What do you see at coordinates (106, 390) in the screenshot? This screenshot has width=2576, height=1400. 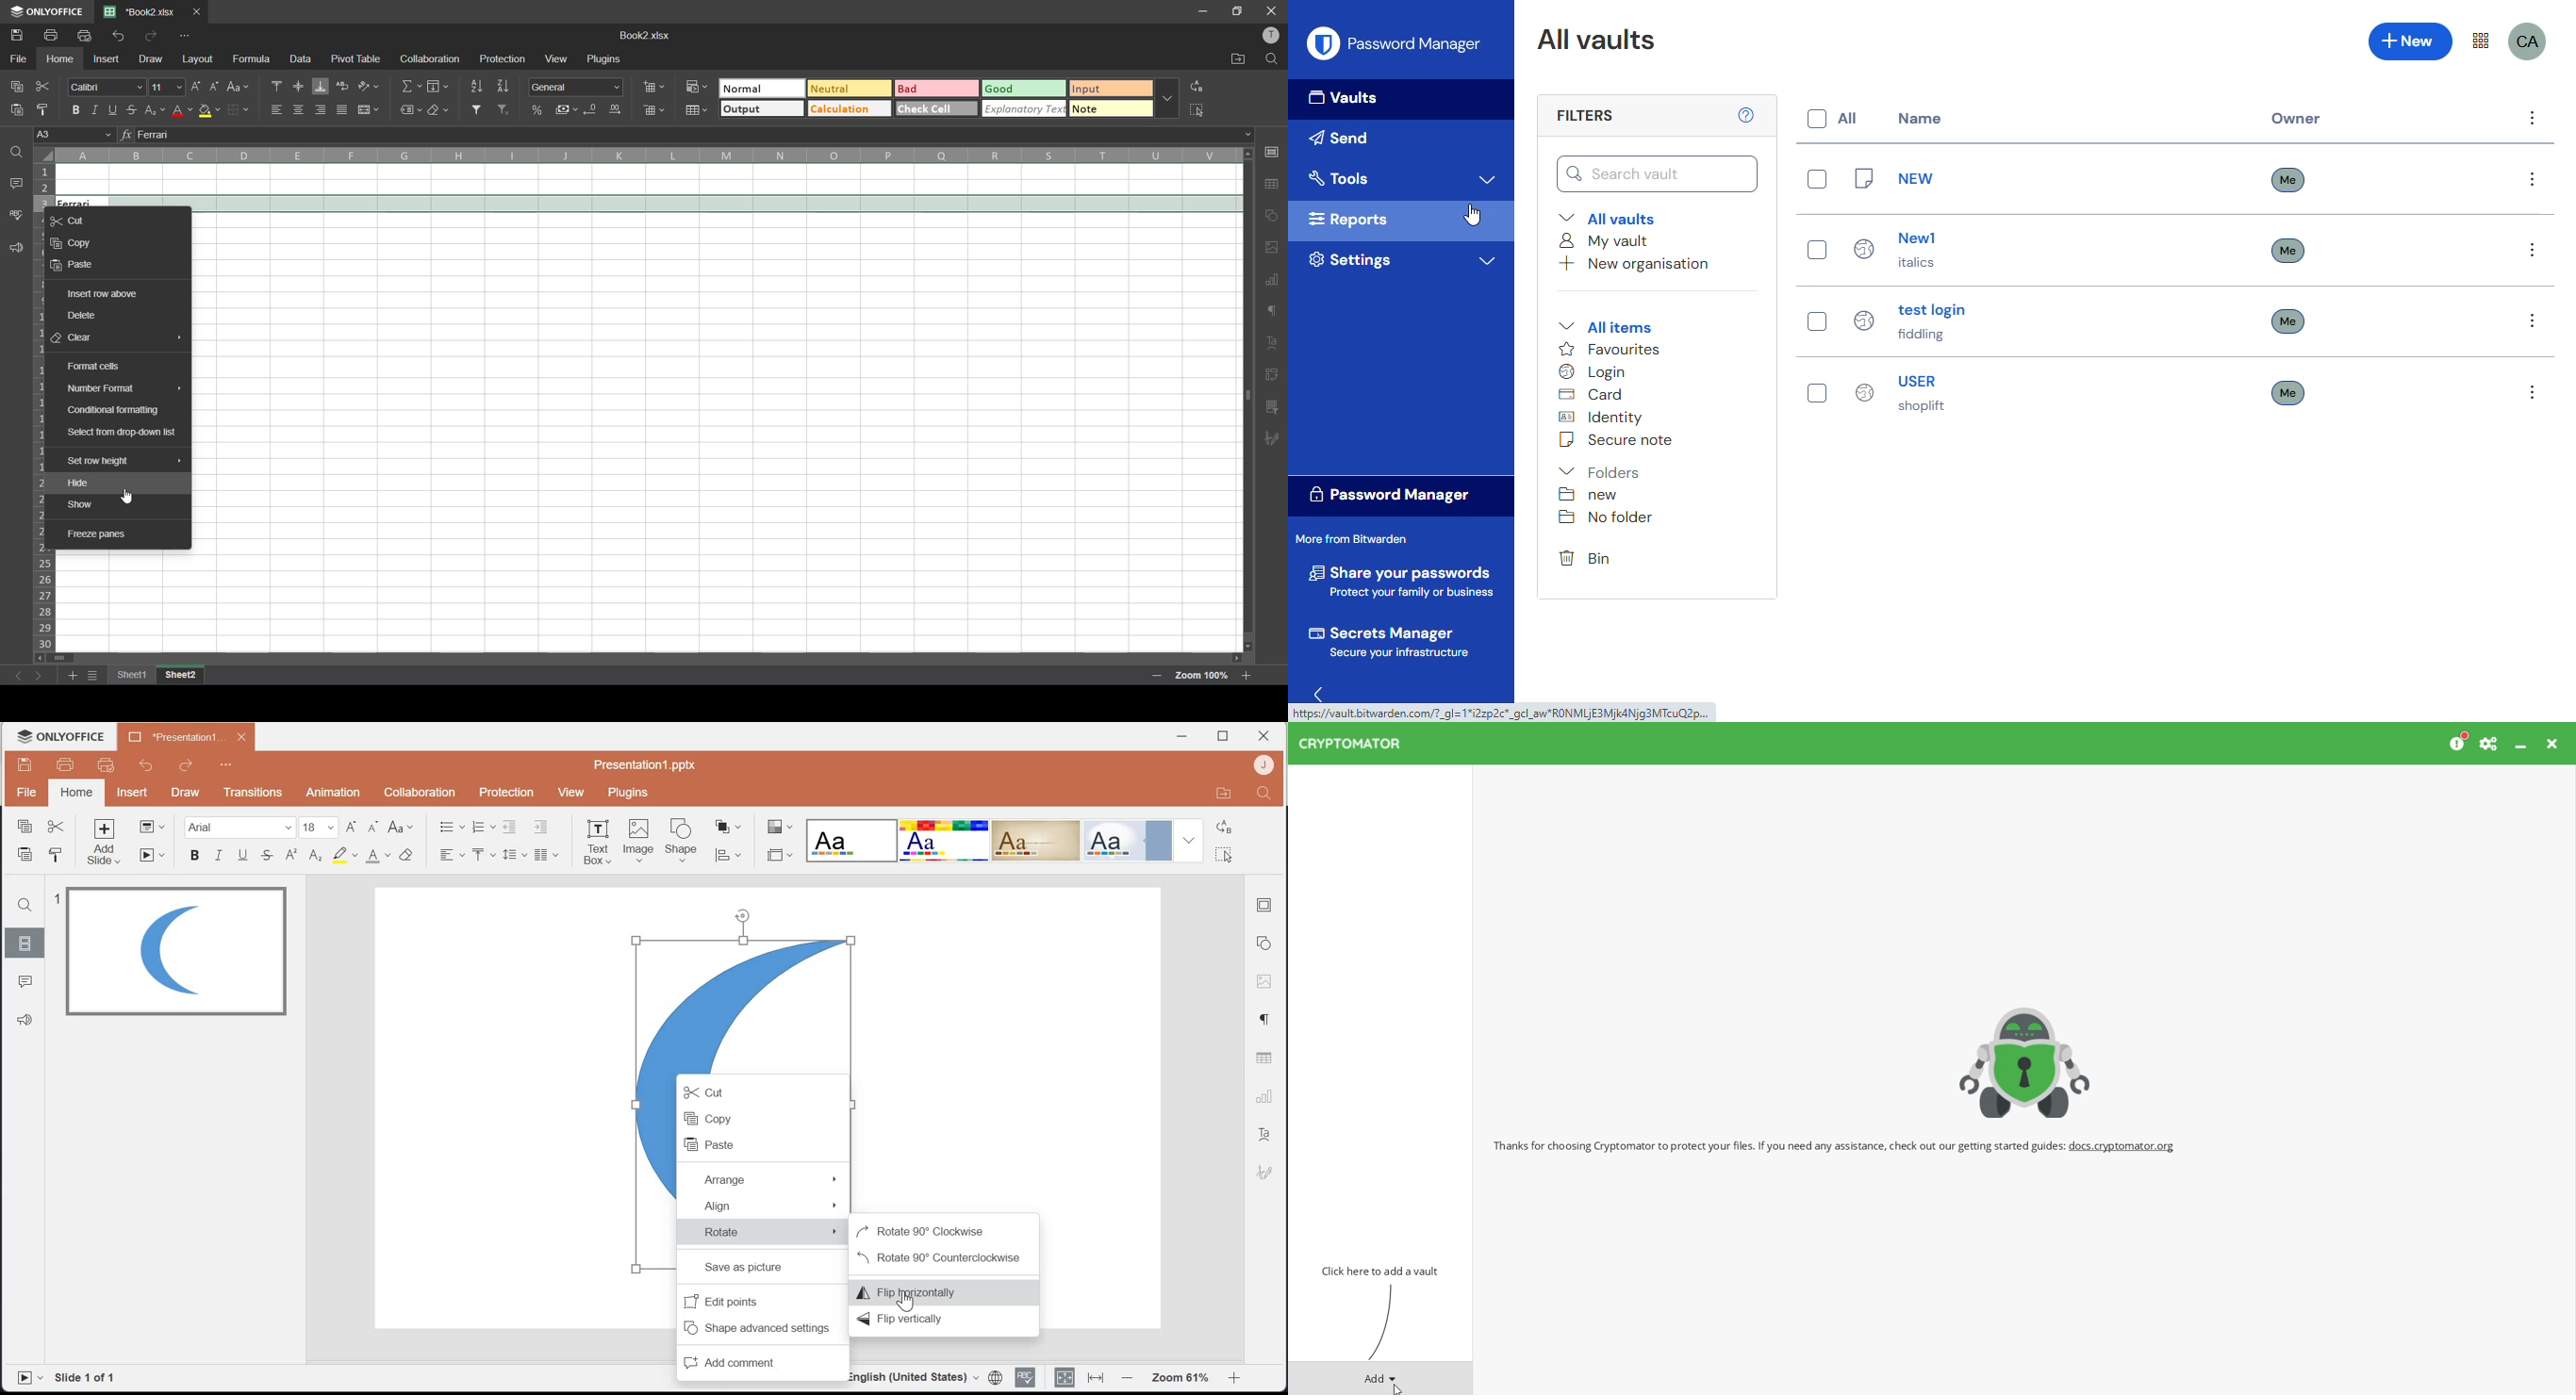 I see `number format` at bounding box center [106, 390].